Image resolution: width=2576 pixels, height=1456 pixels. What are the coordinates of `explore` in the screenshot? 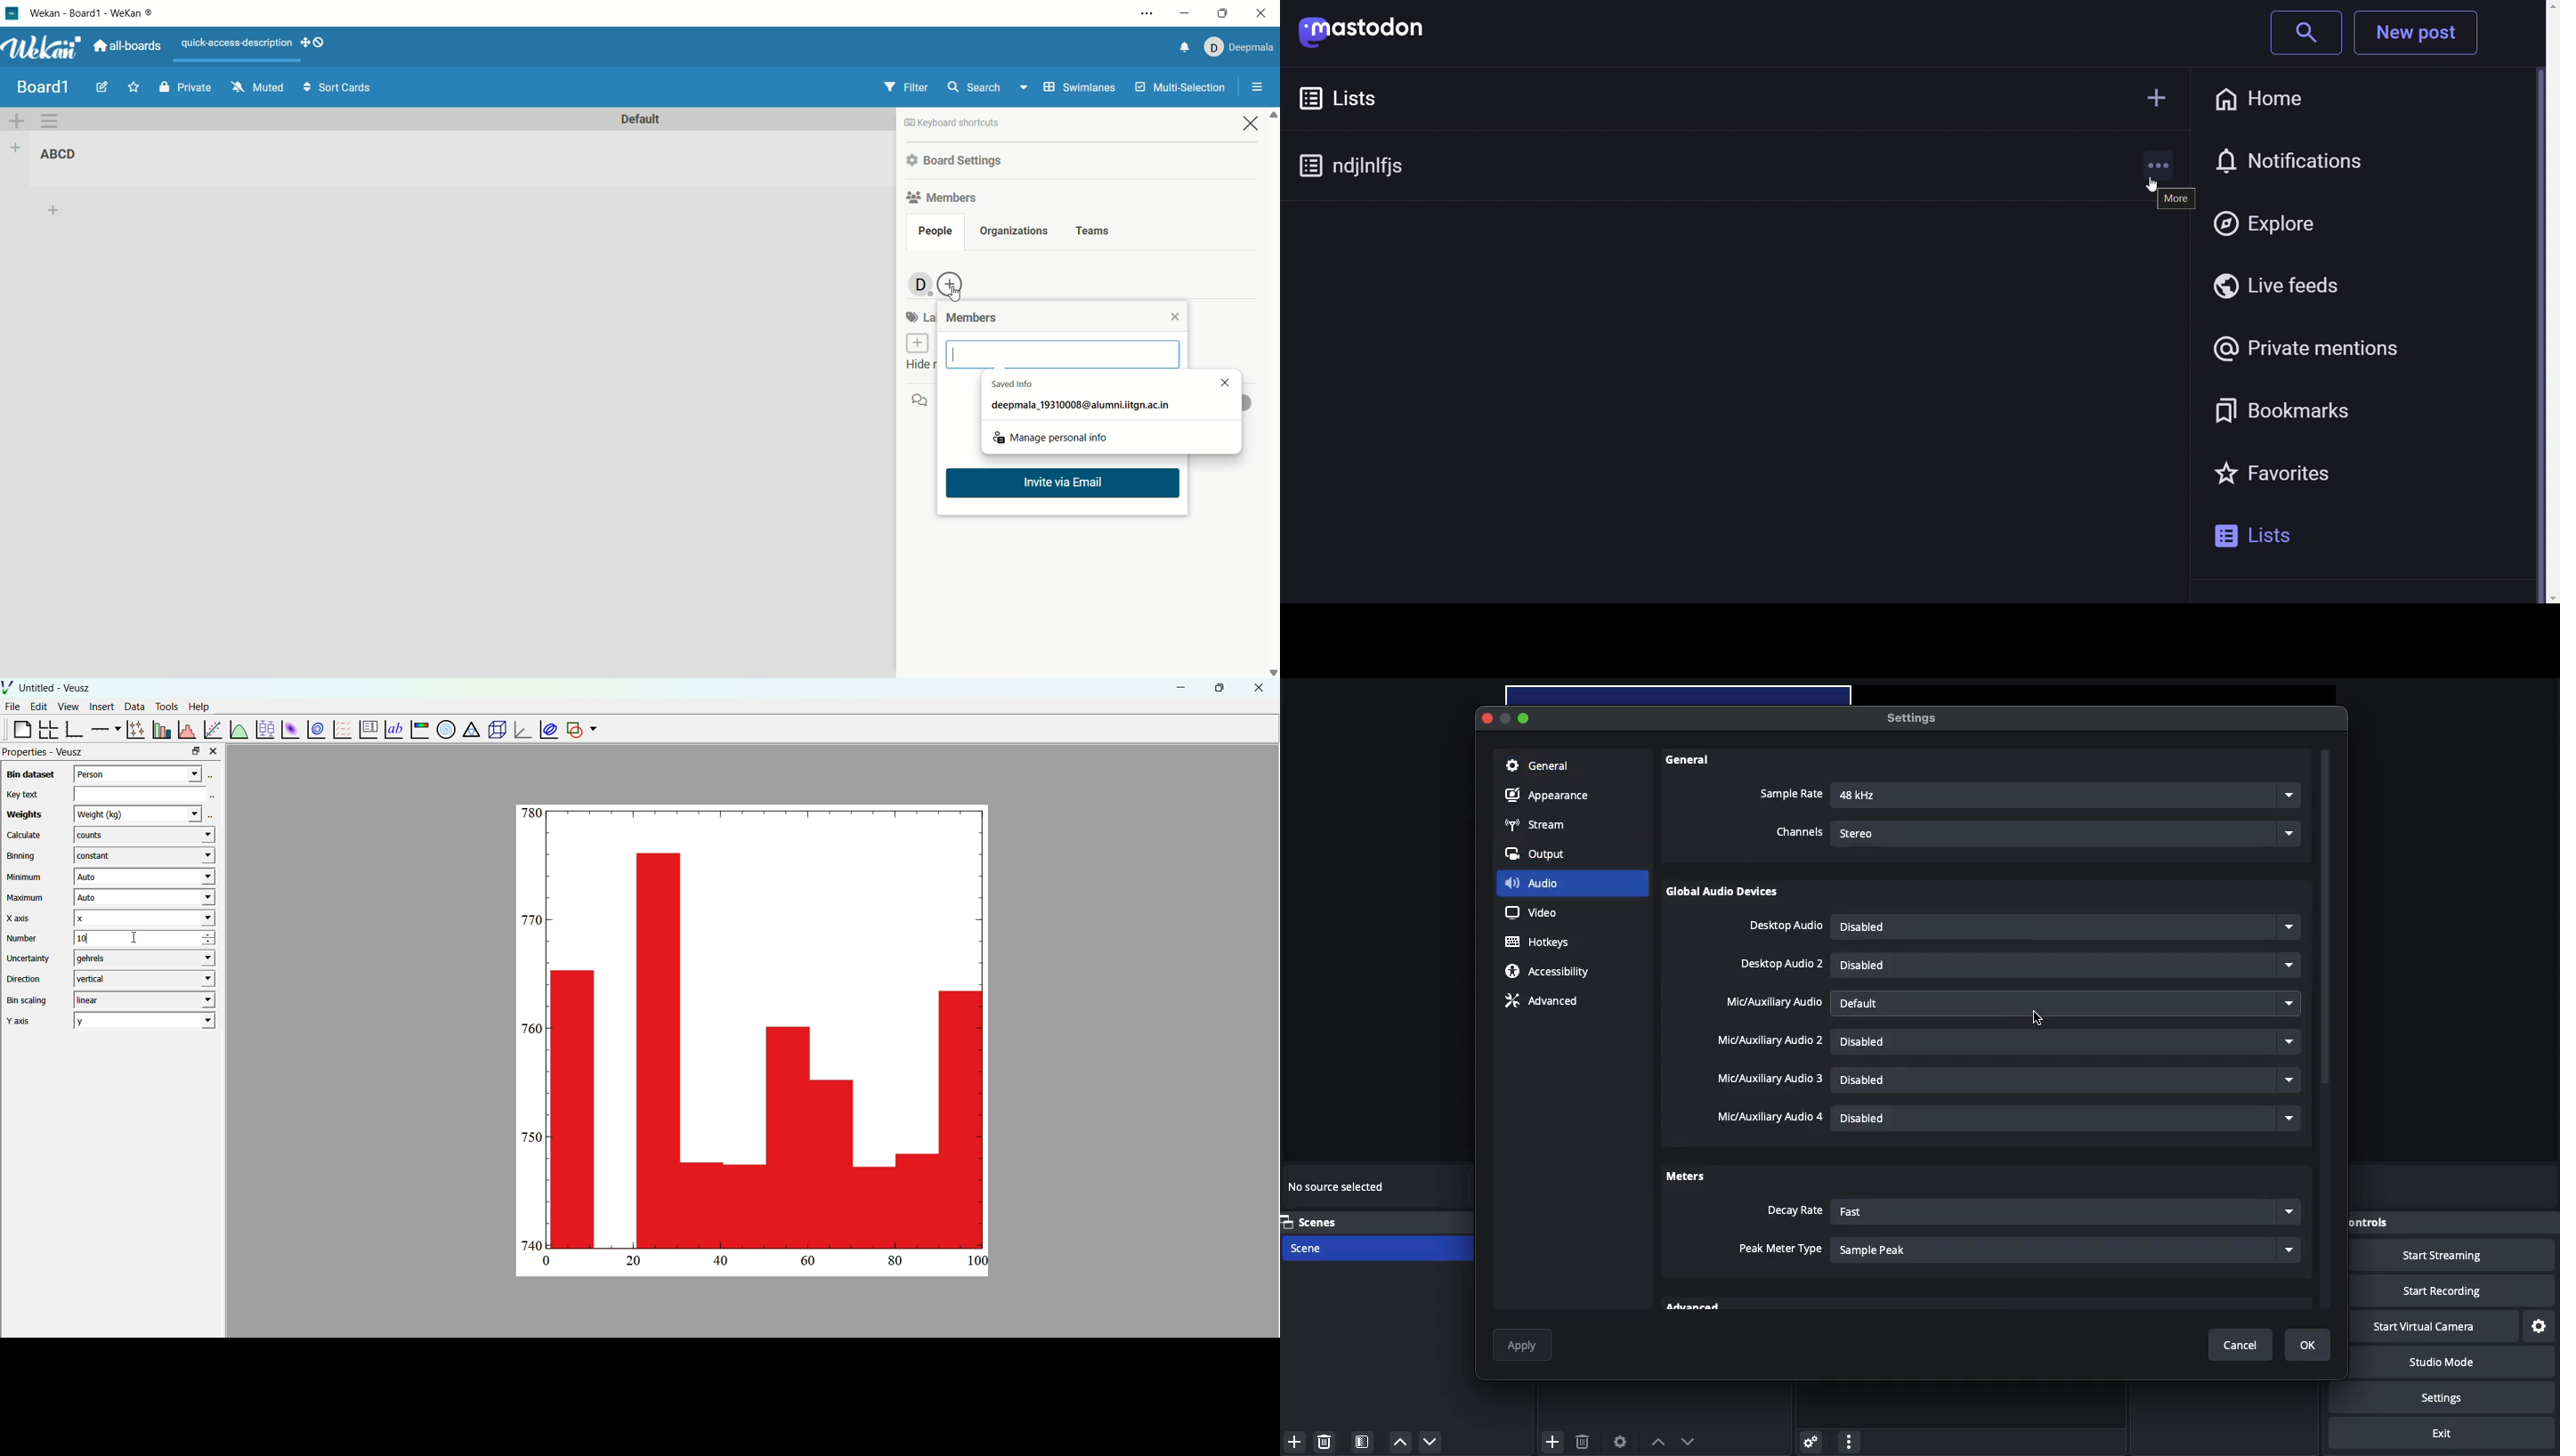 It's located at (2267, 223).